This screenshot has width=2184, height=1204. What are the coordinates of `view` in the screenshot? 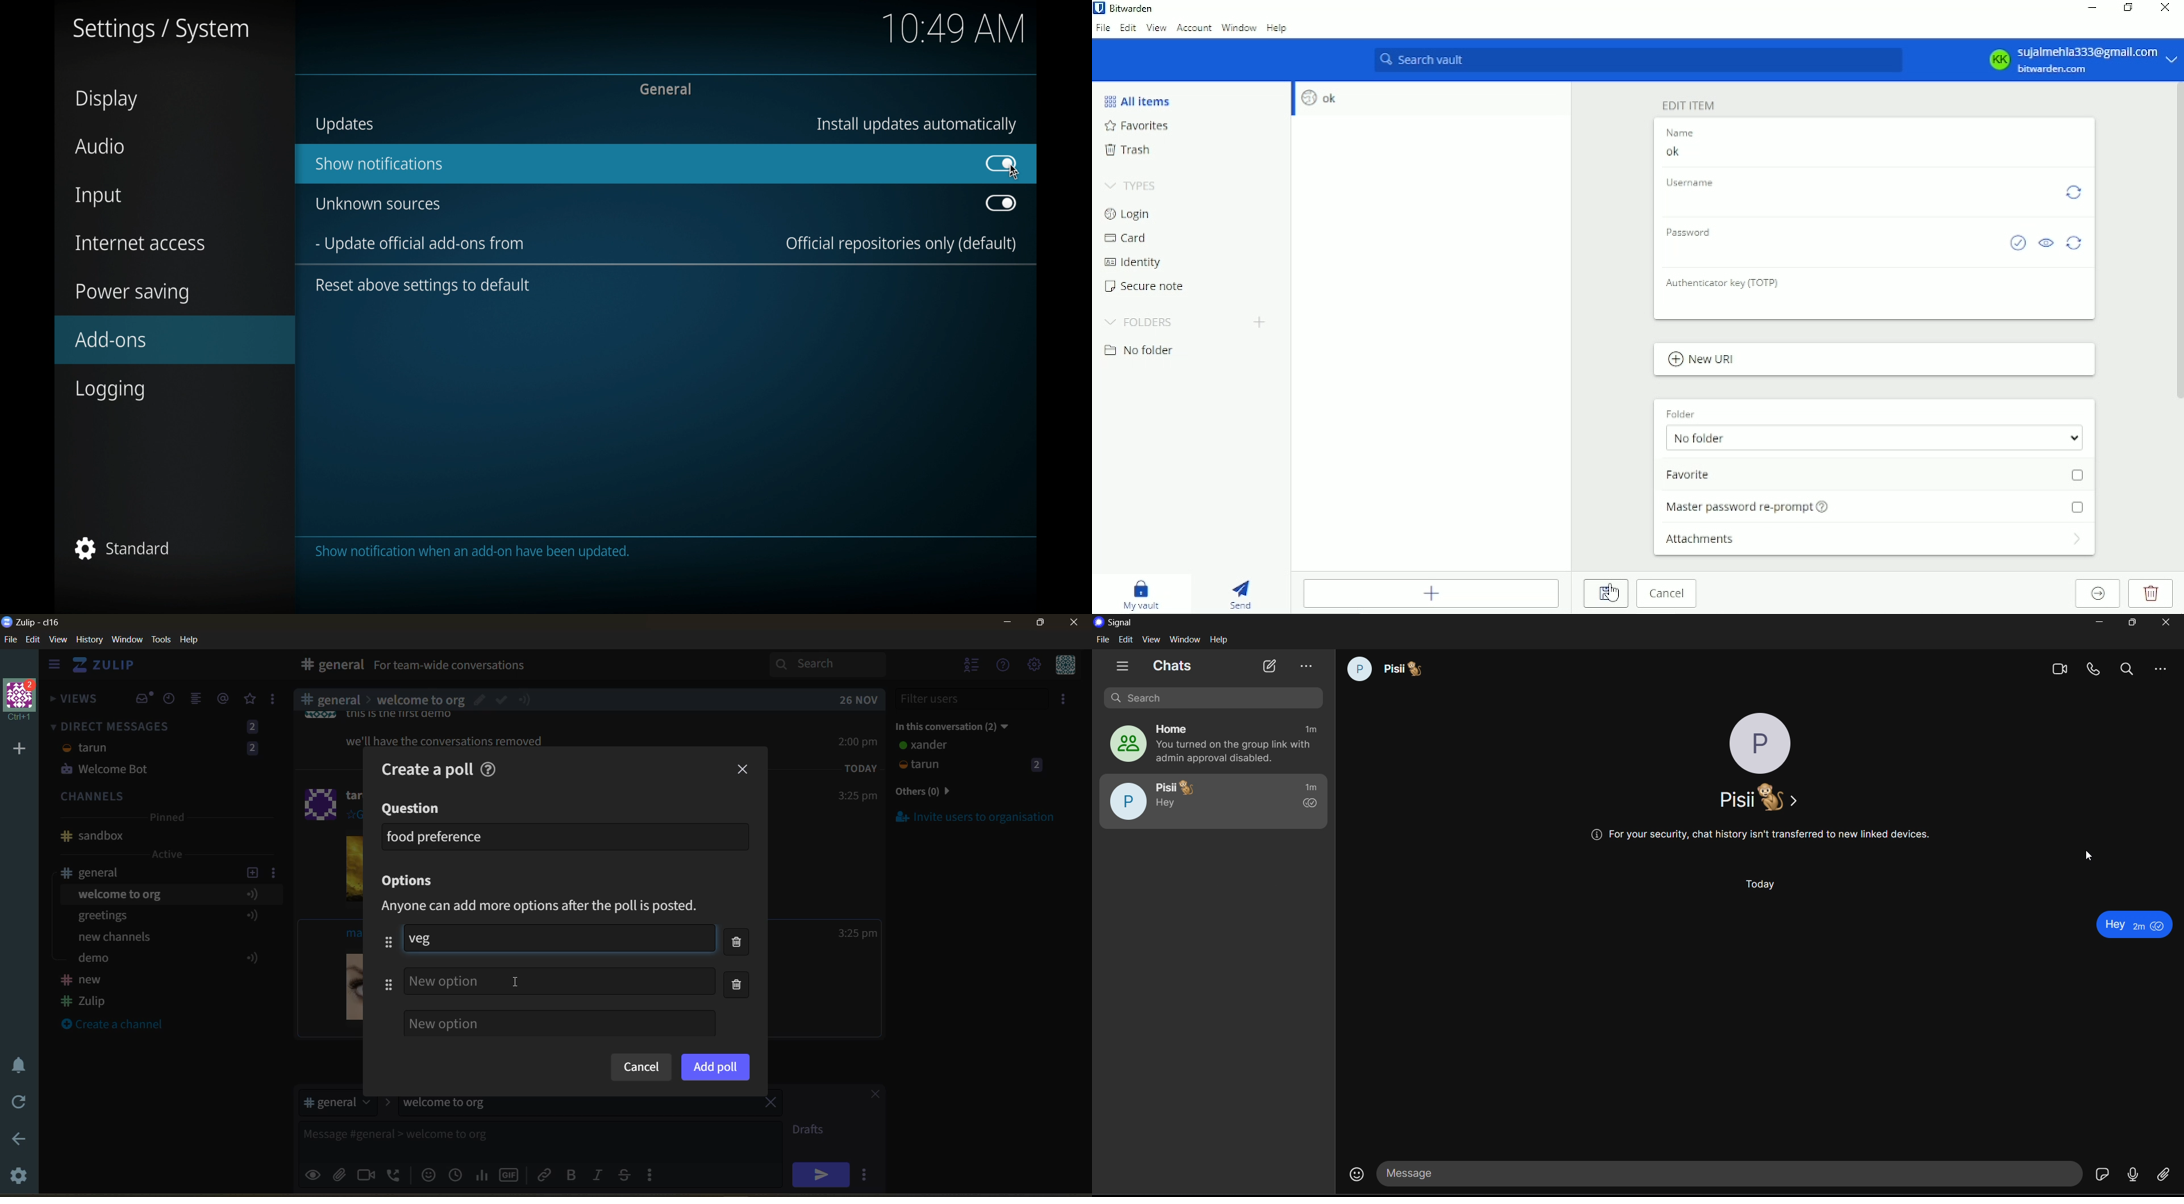 It's located at (59, 640).